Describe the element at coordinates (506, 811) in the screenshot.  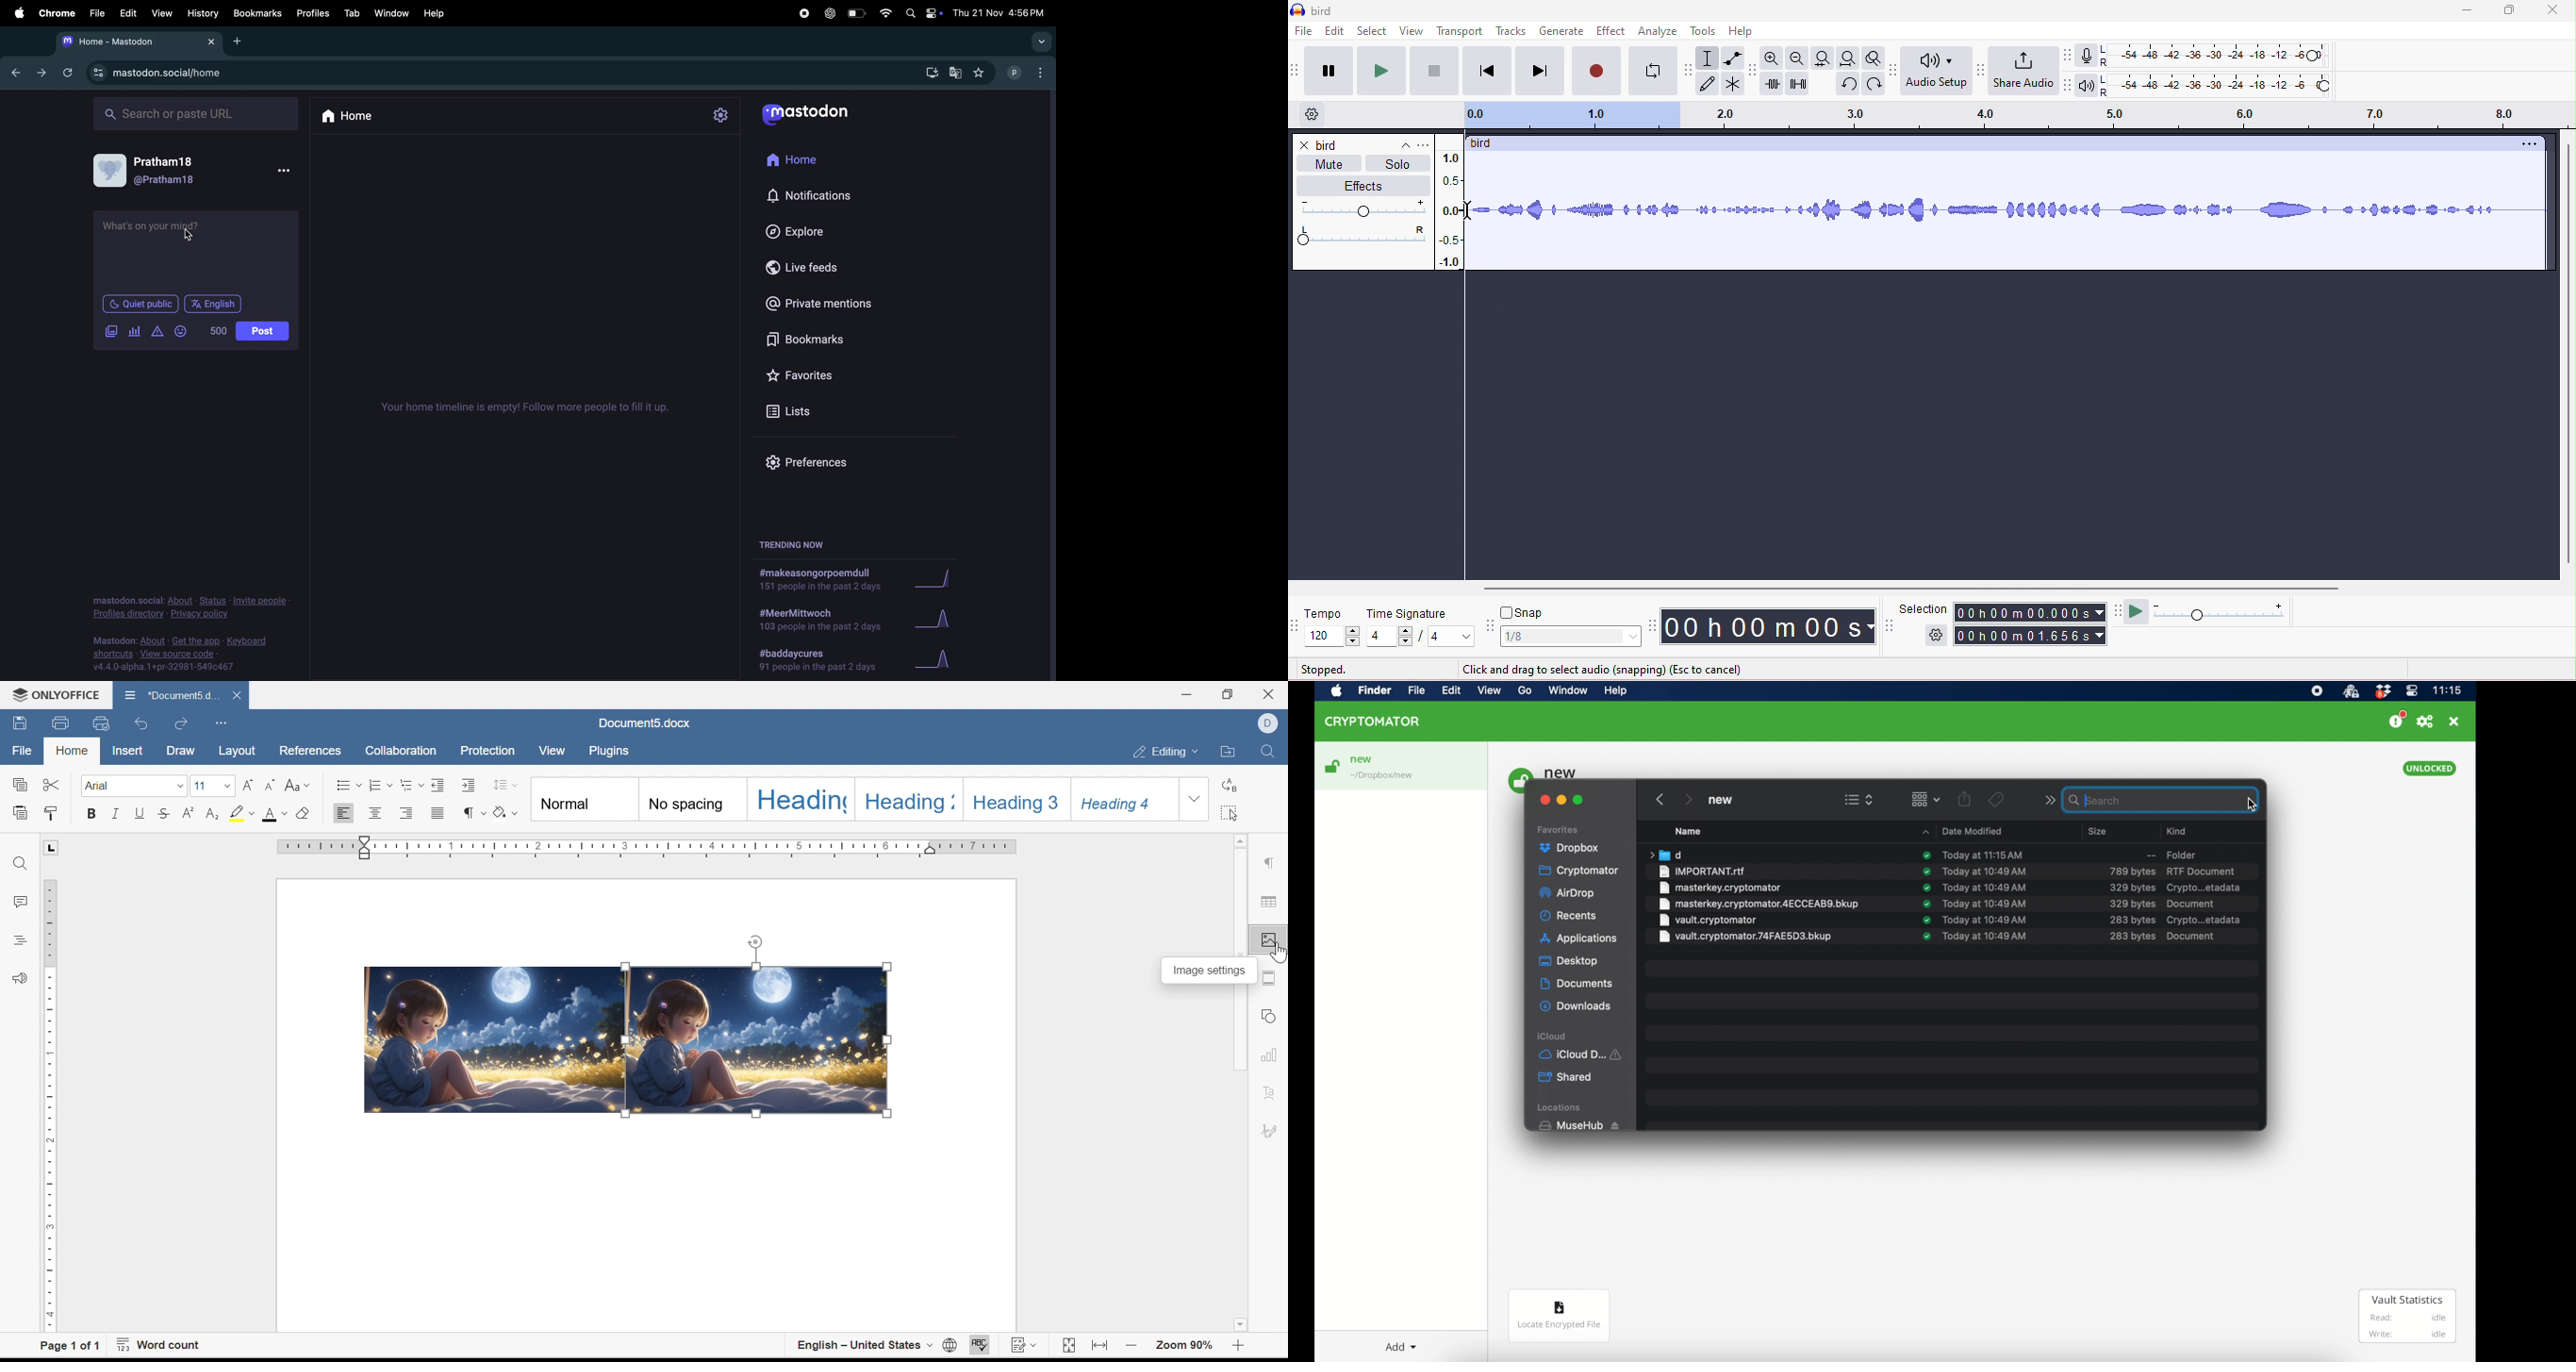
I see `shading` at that location.